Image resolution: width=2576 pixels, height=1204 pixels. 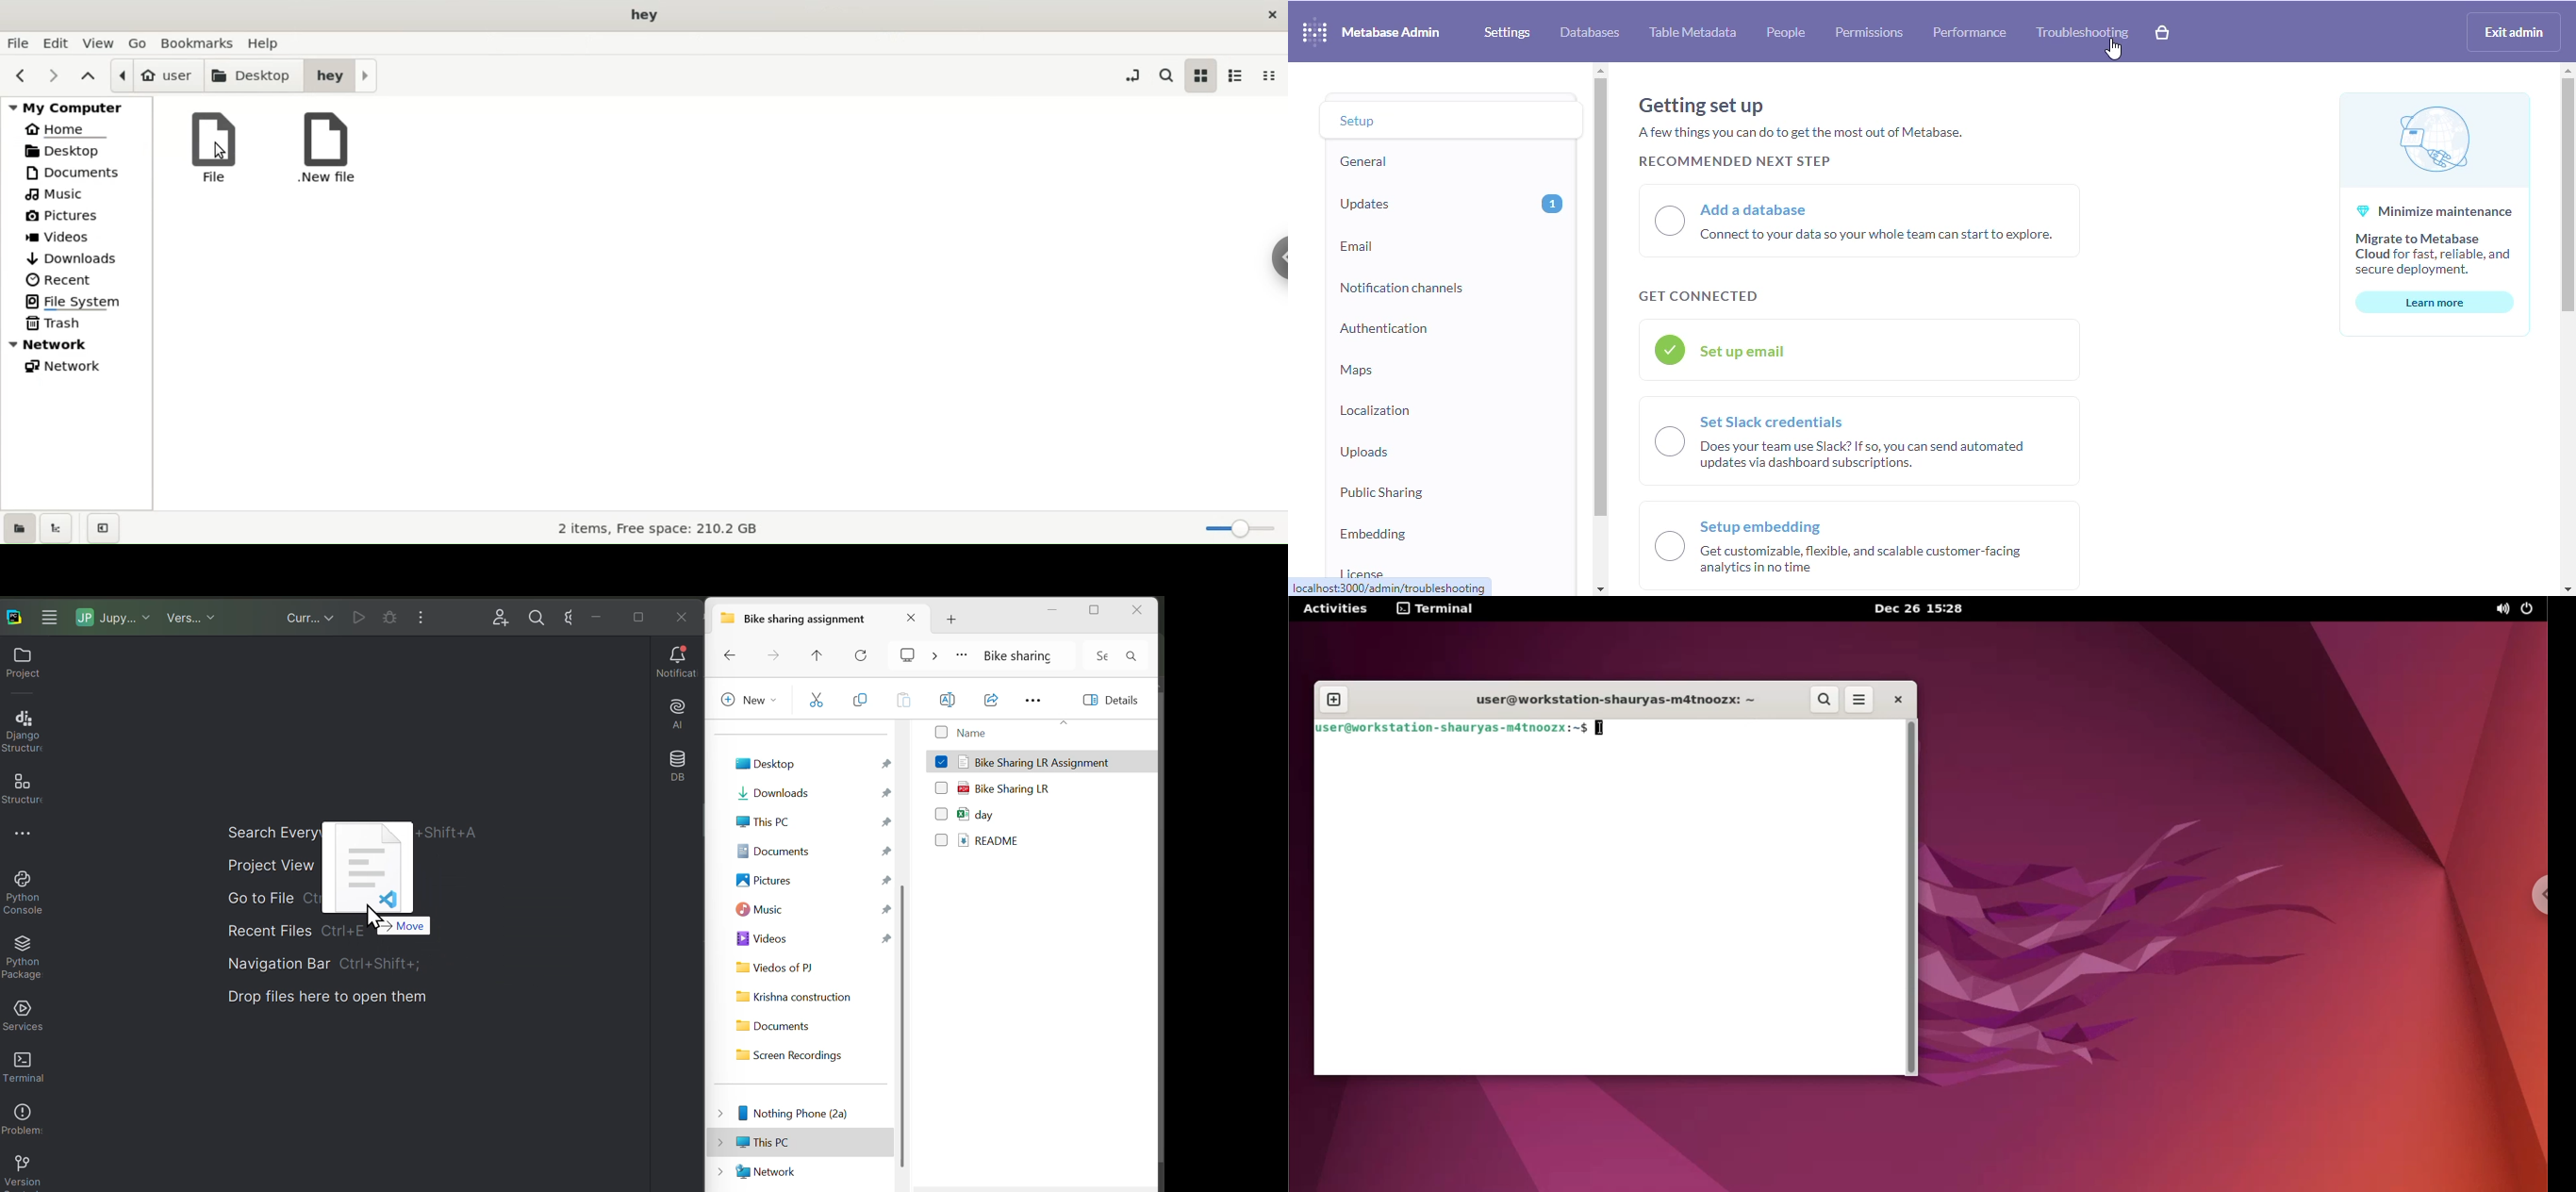 I want to click on getting set up, so click(x=1701, y=106).